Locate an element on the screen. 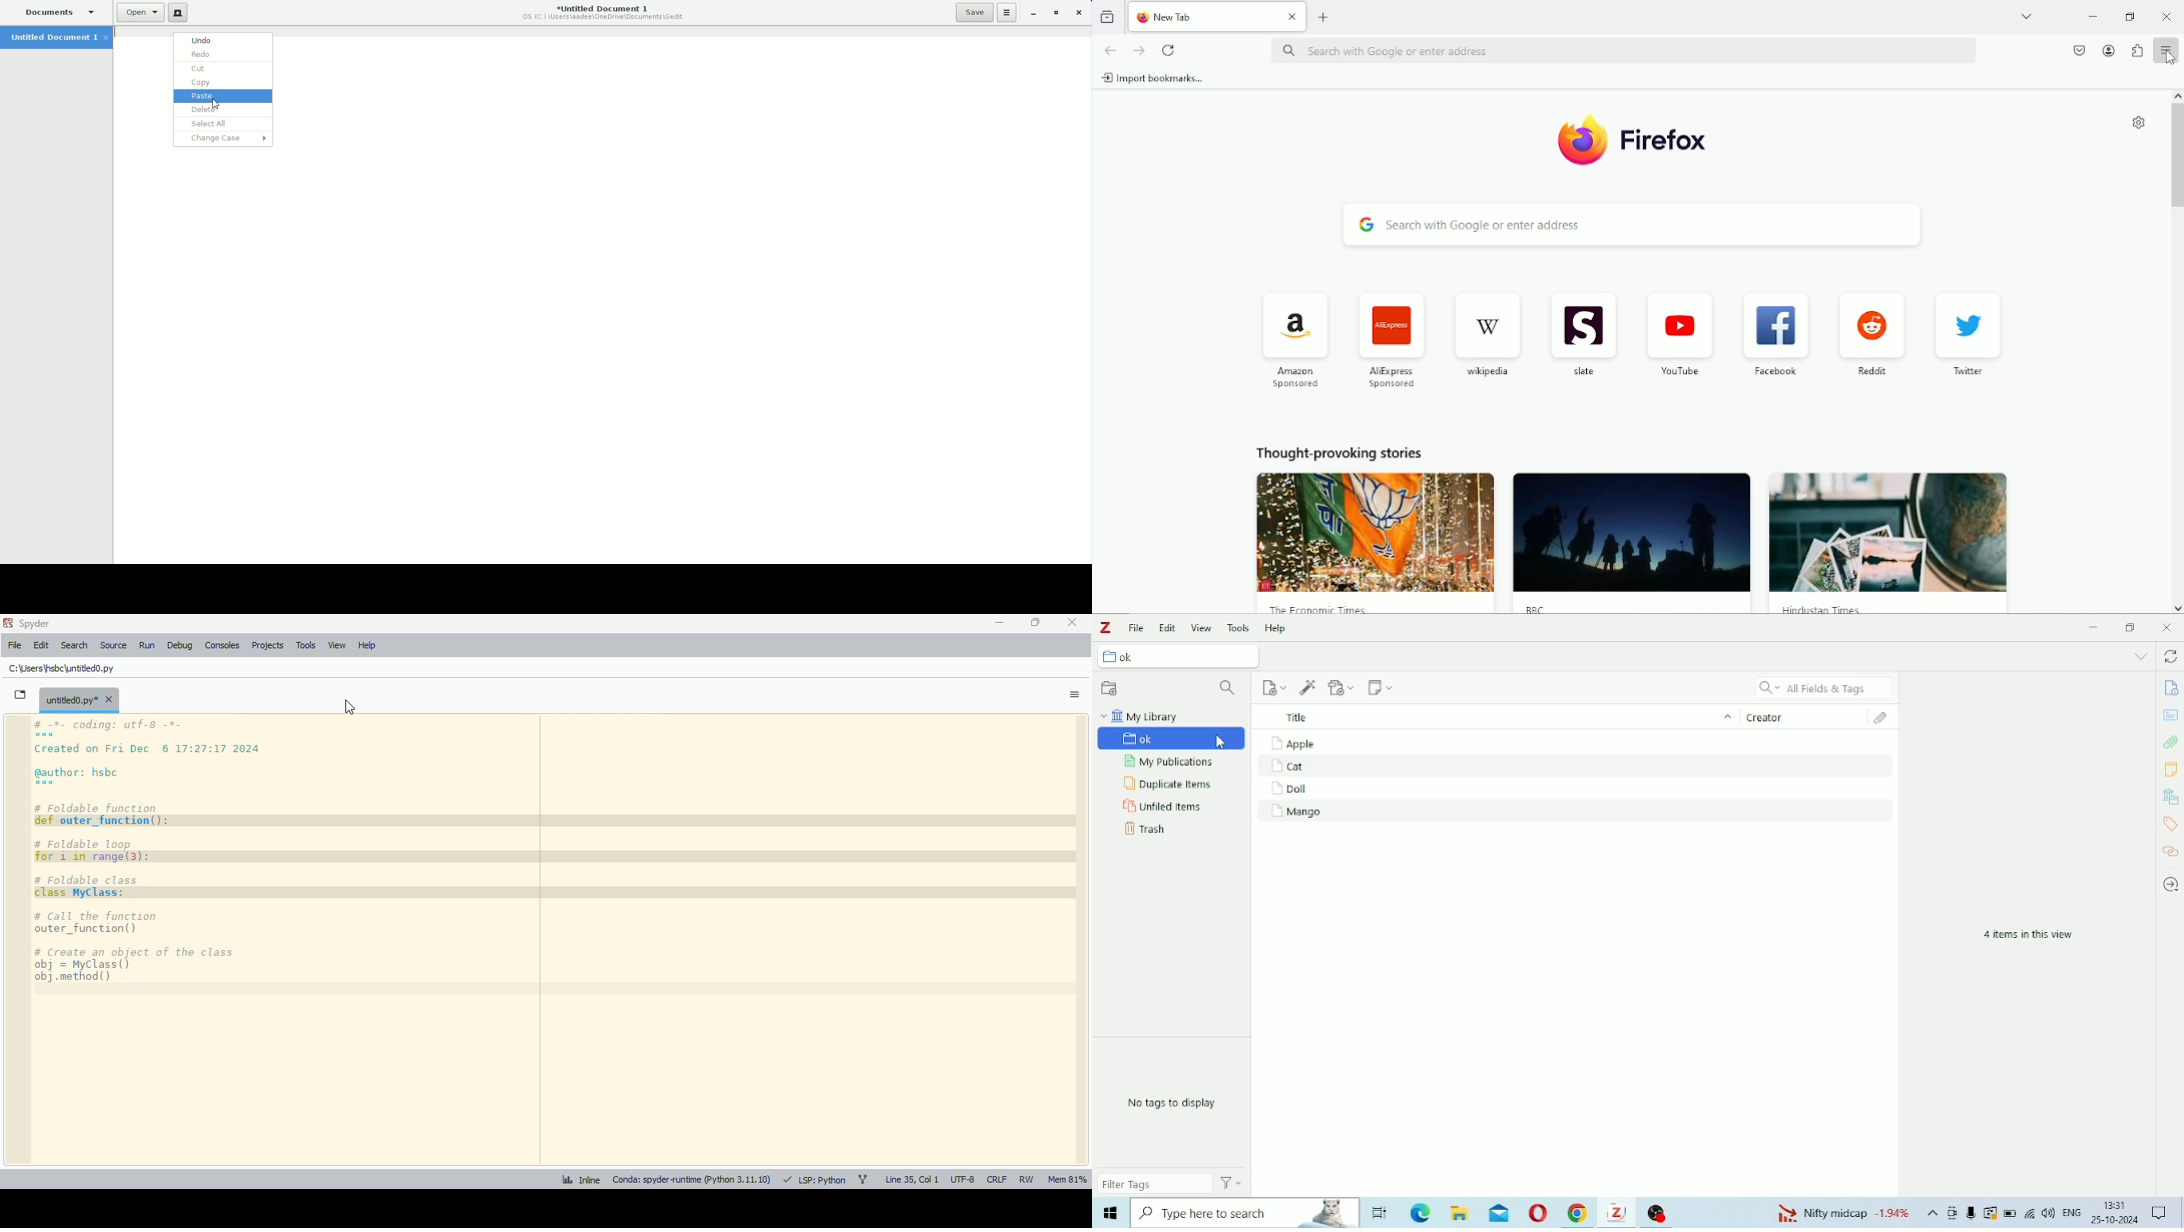  minimize is located at coordinates (2094, 15).